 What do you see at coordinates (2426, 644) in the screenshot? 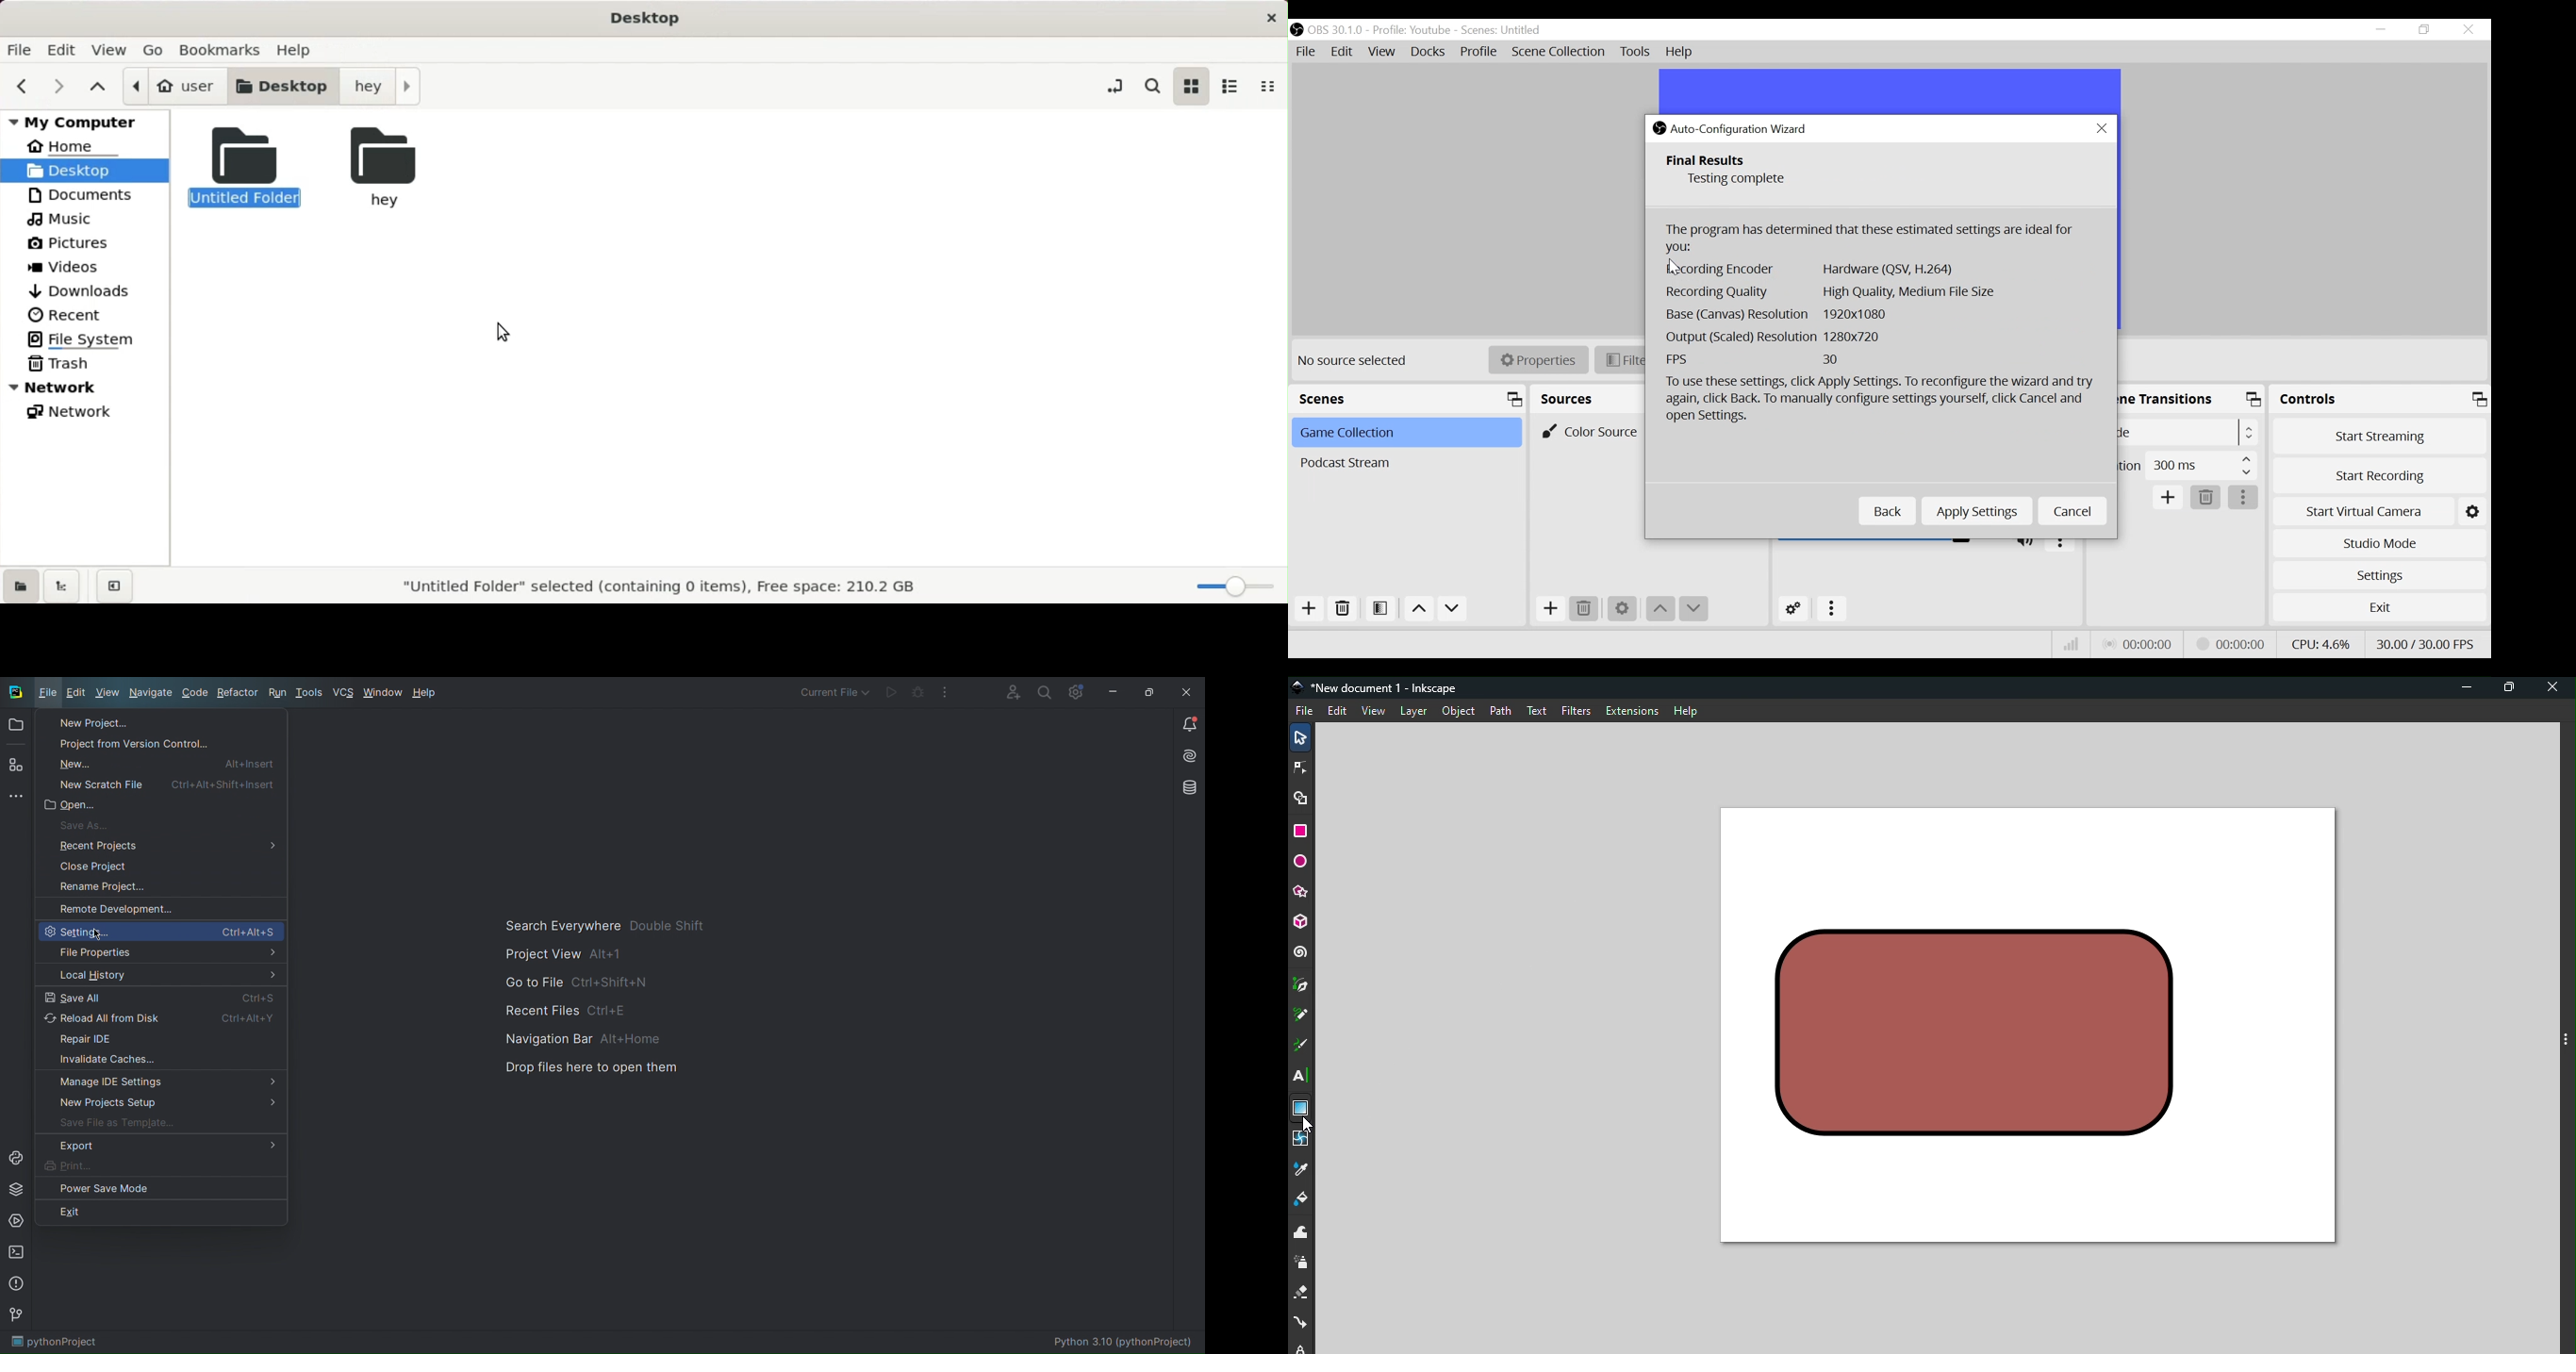
I see `Frame Per Second` at bounding box center [2426, 644].